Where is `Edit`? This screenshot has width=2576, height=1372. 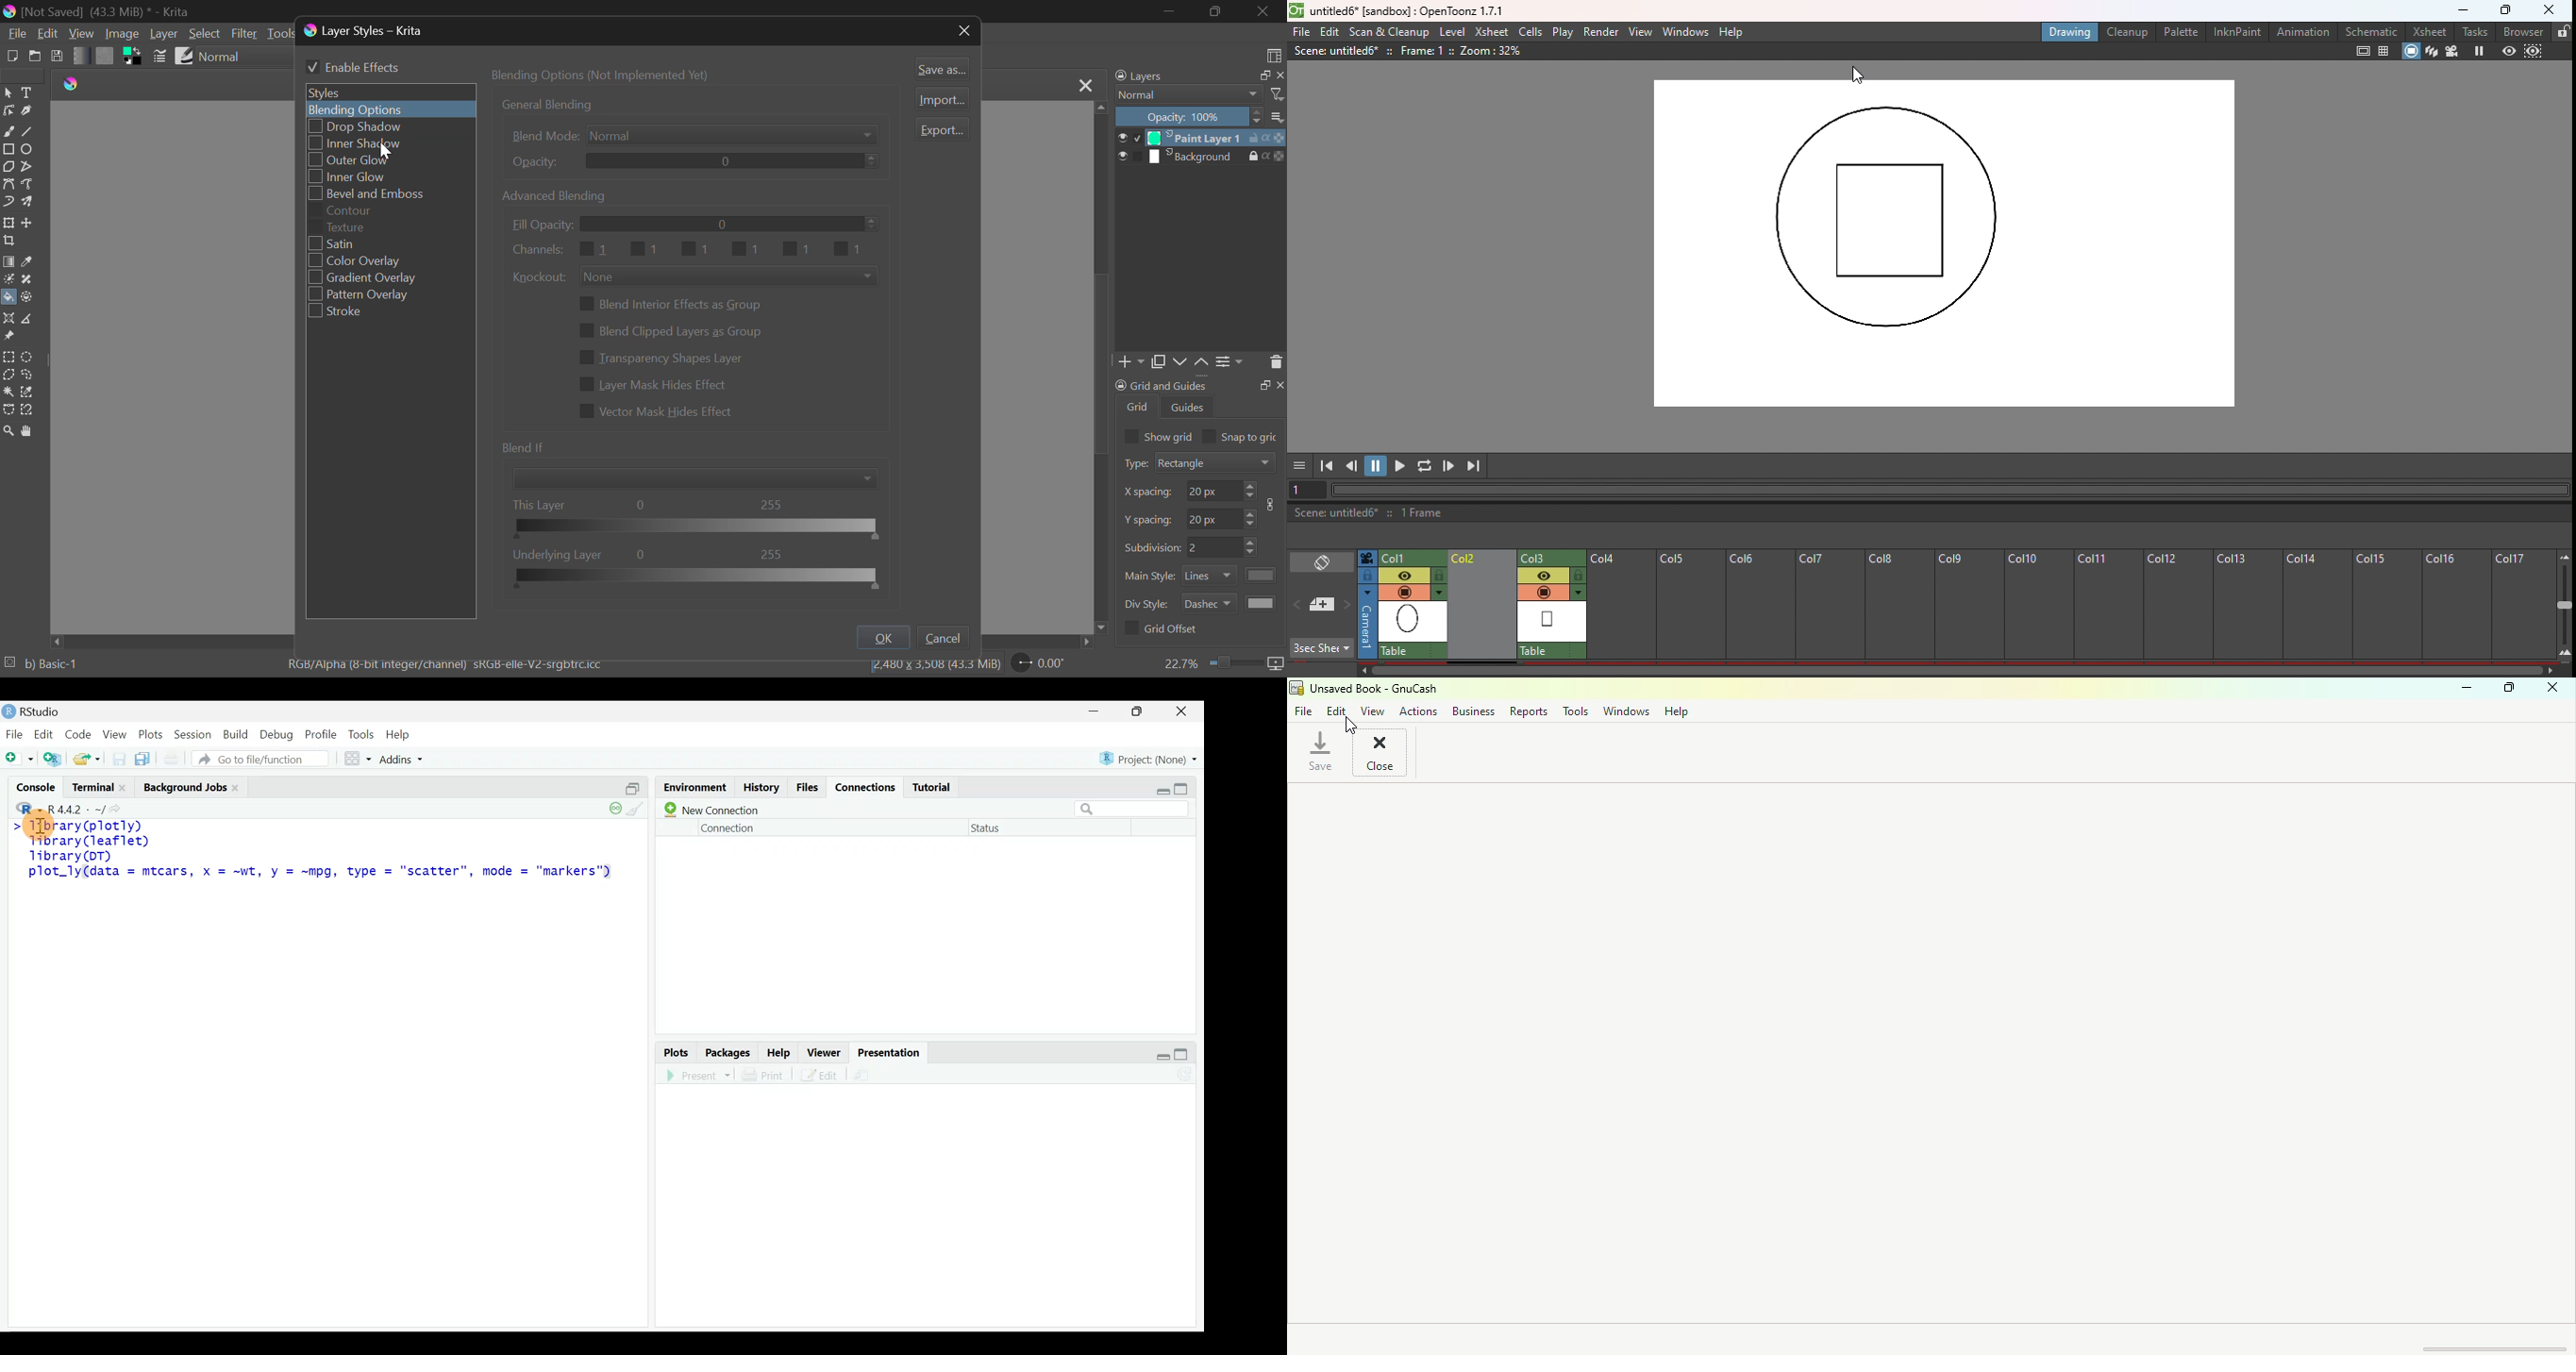
Edit is located at coordinates (46, 733).